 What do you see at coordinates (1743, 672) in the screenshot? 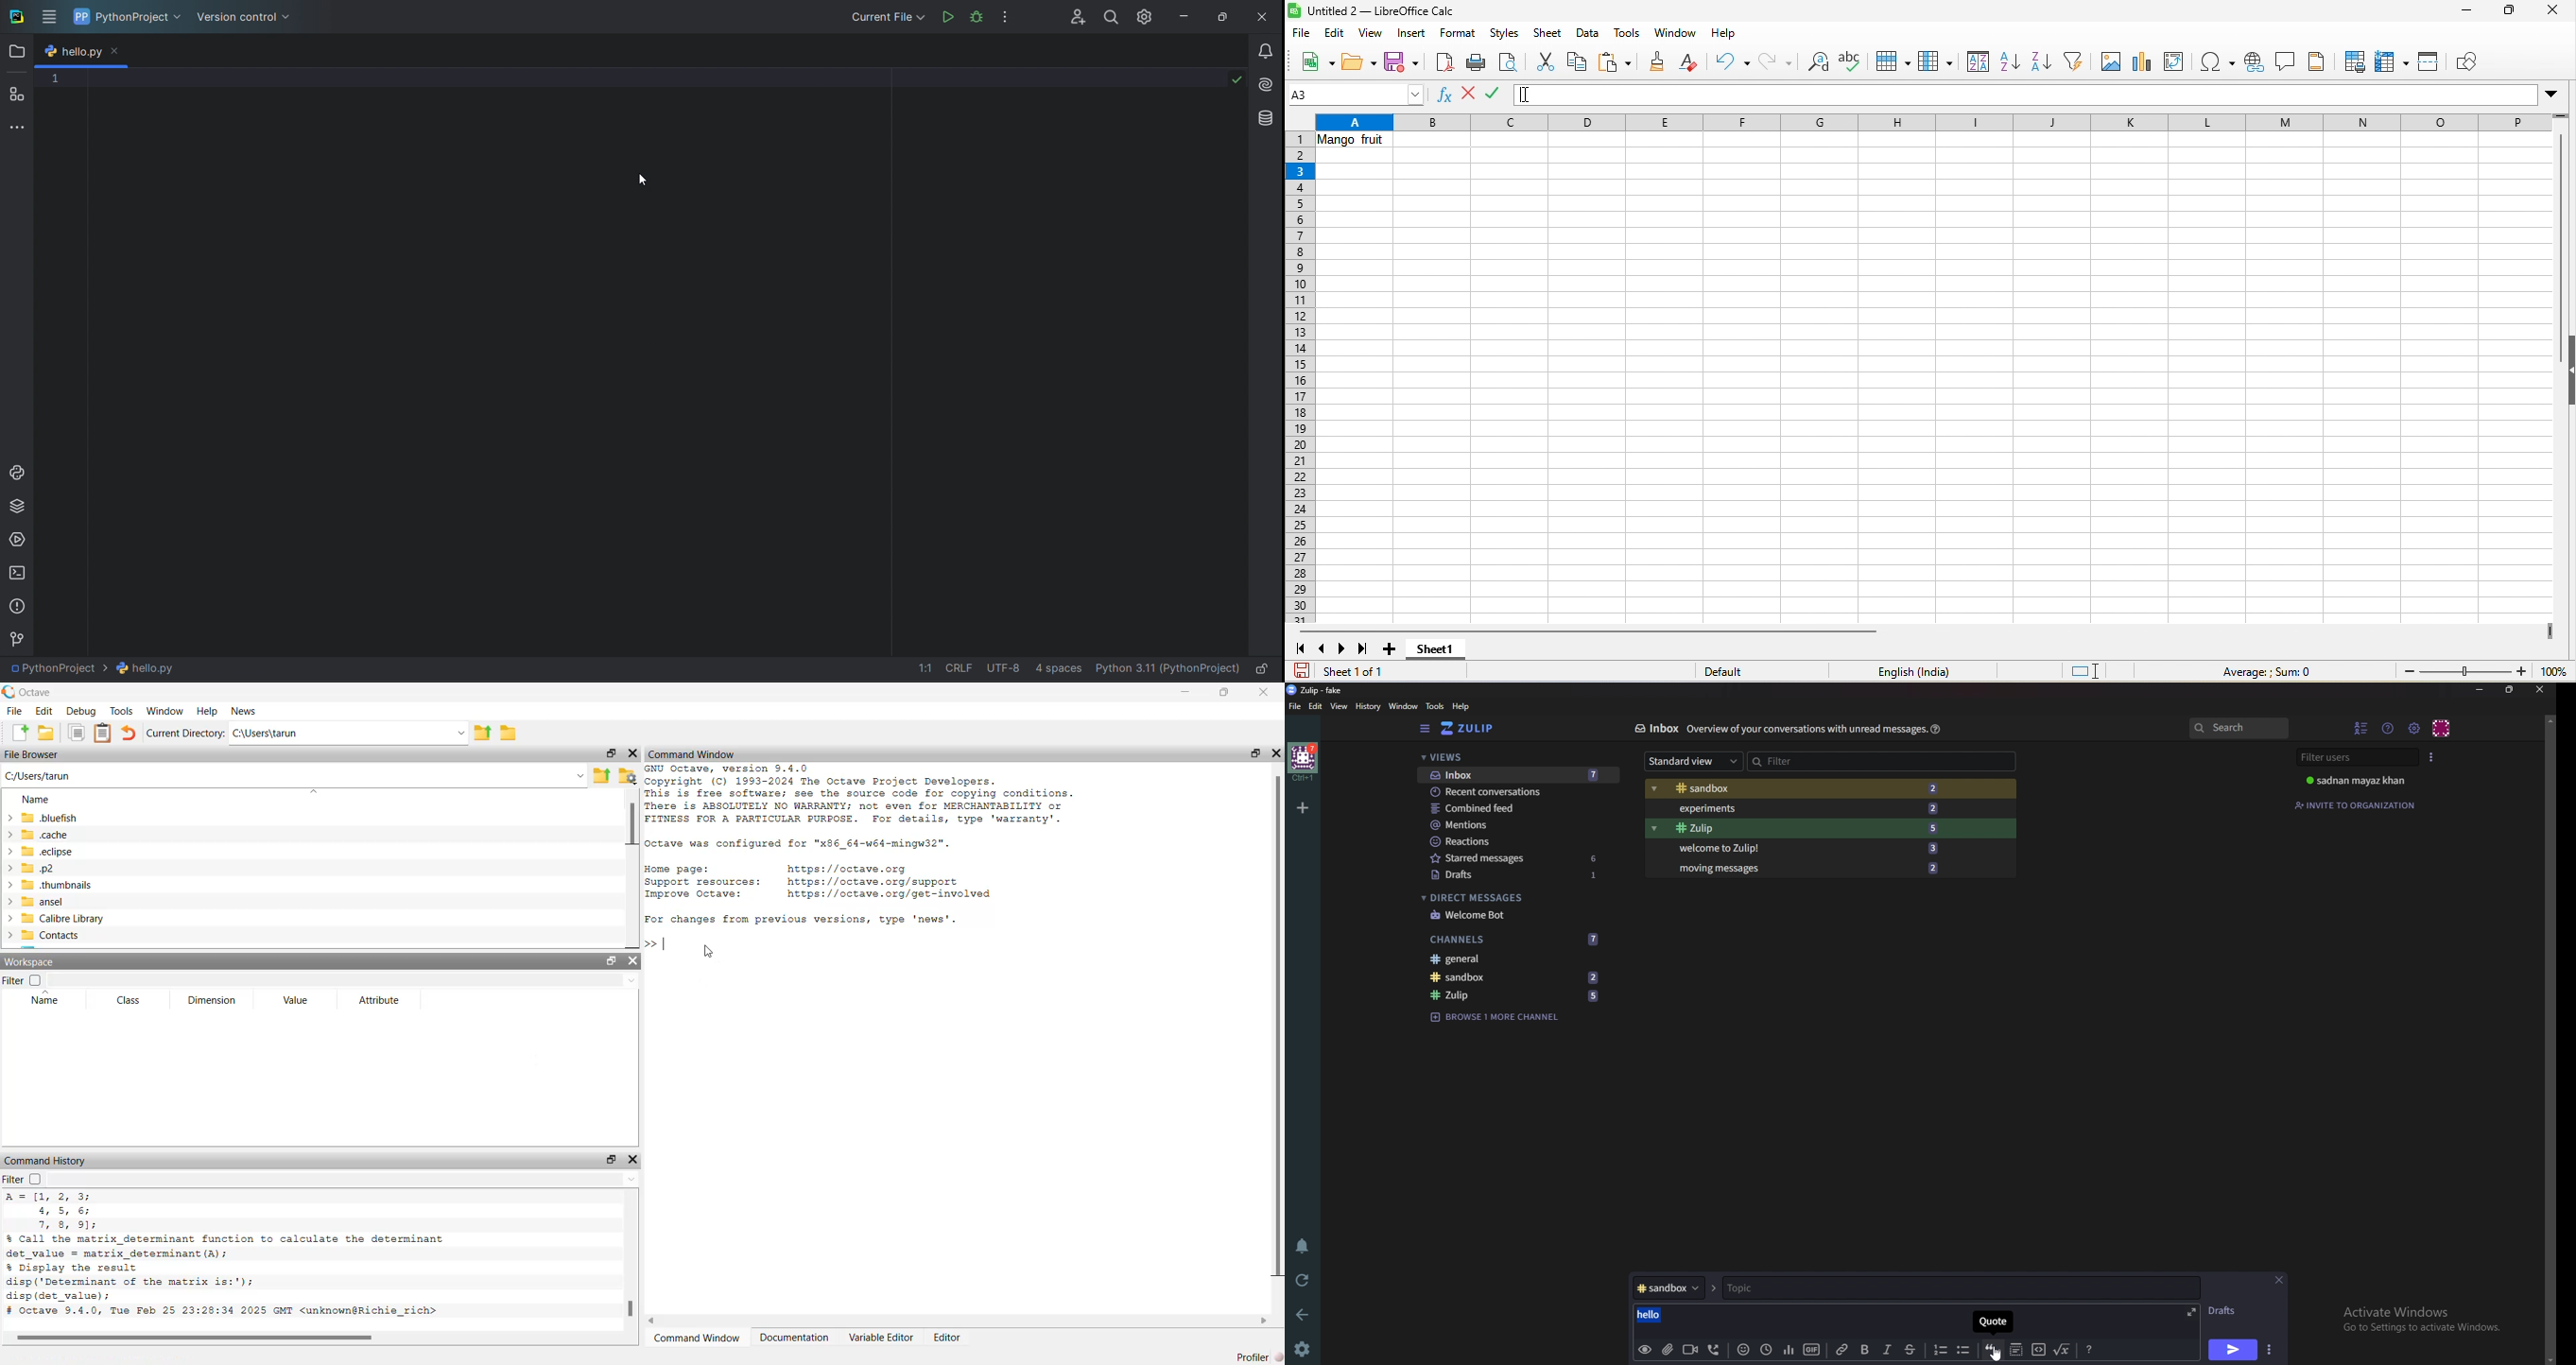
I see `default` at bounding box center [1743, 672].